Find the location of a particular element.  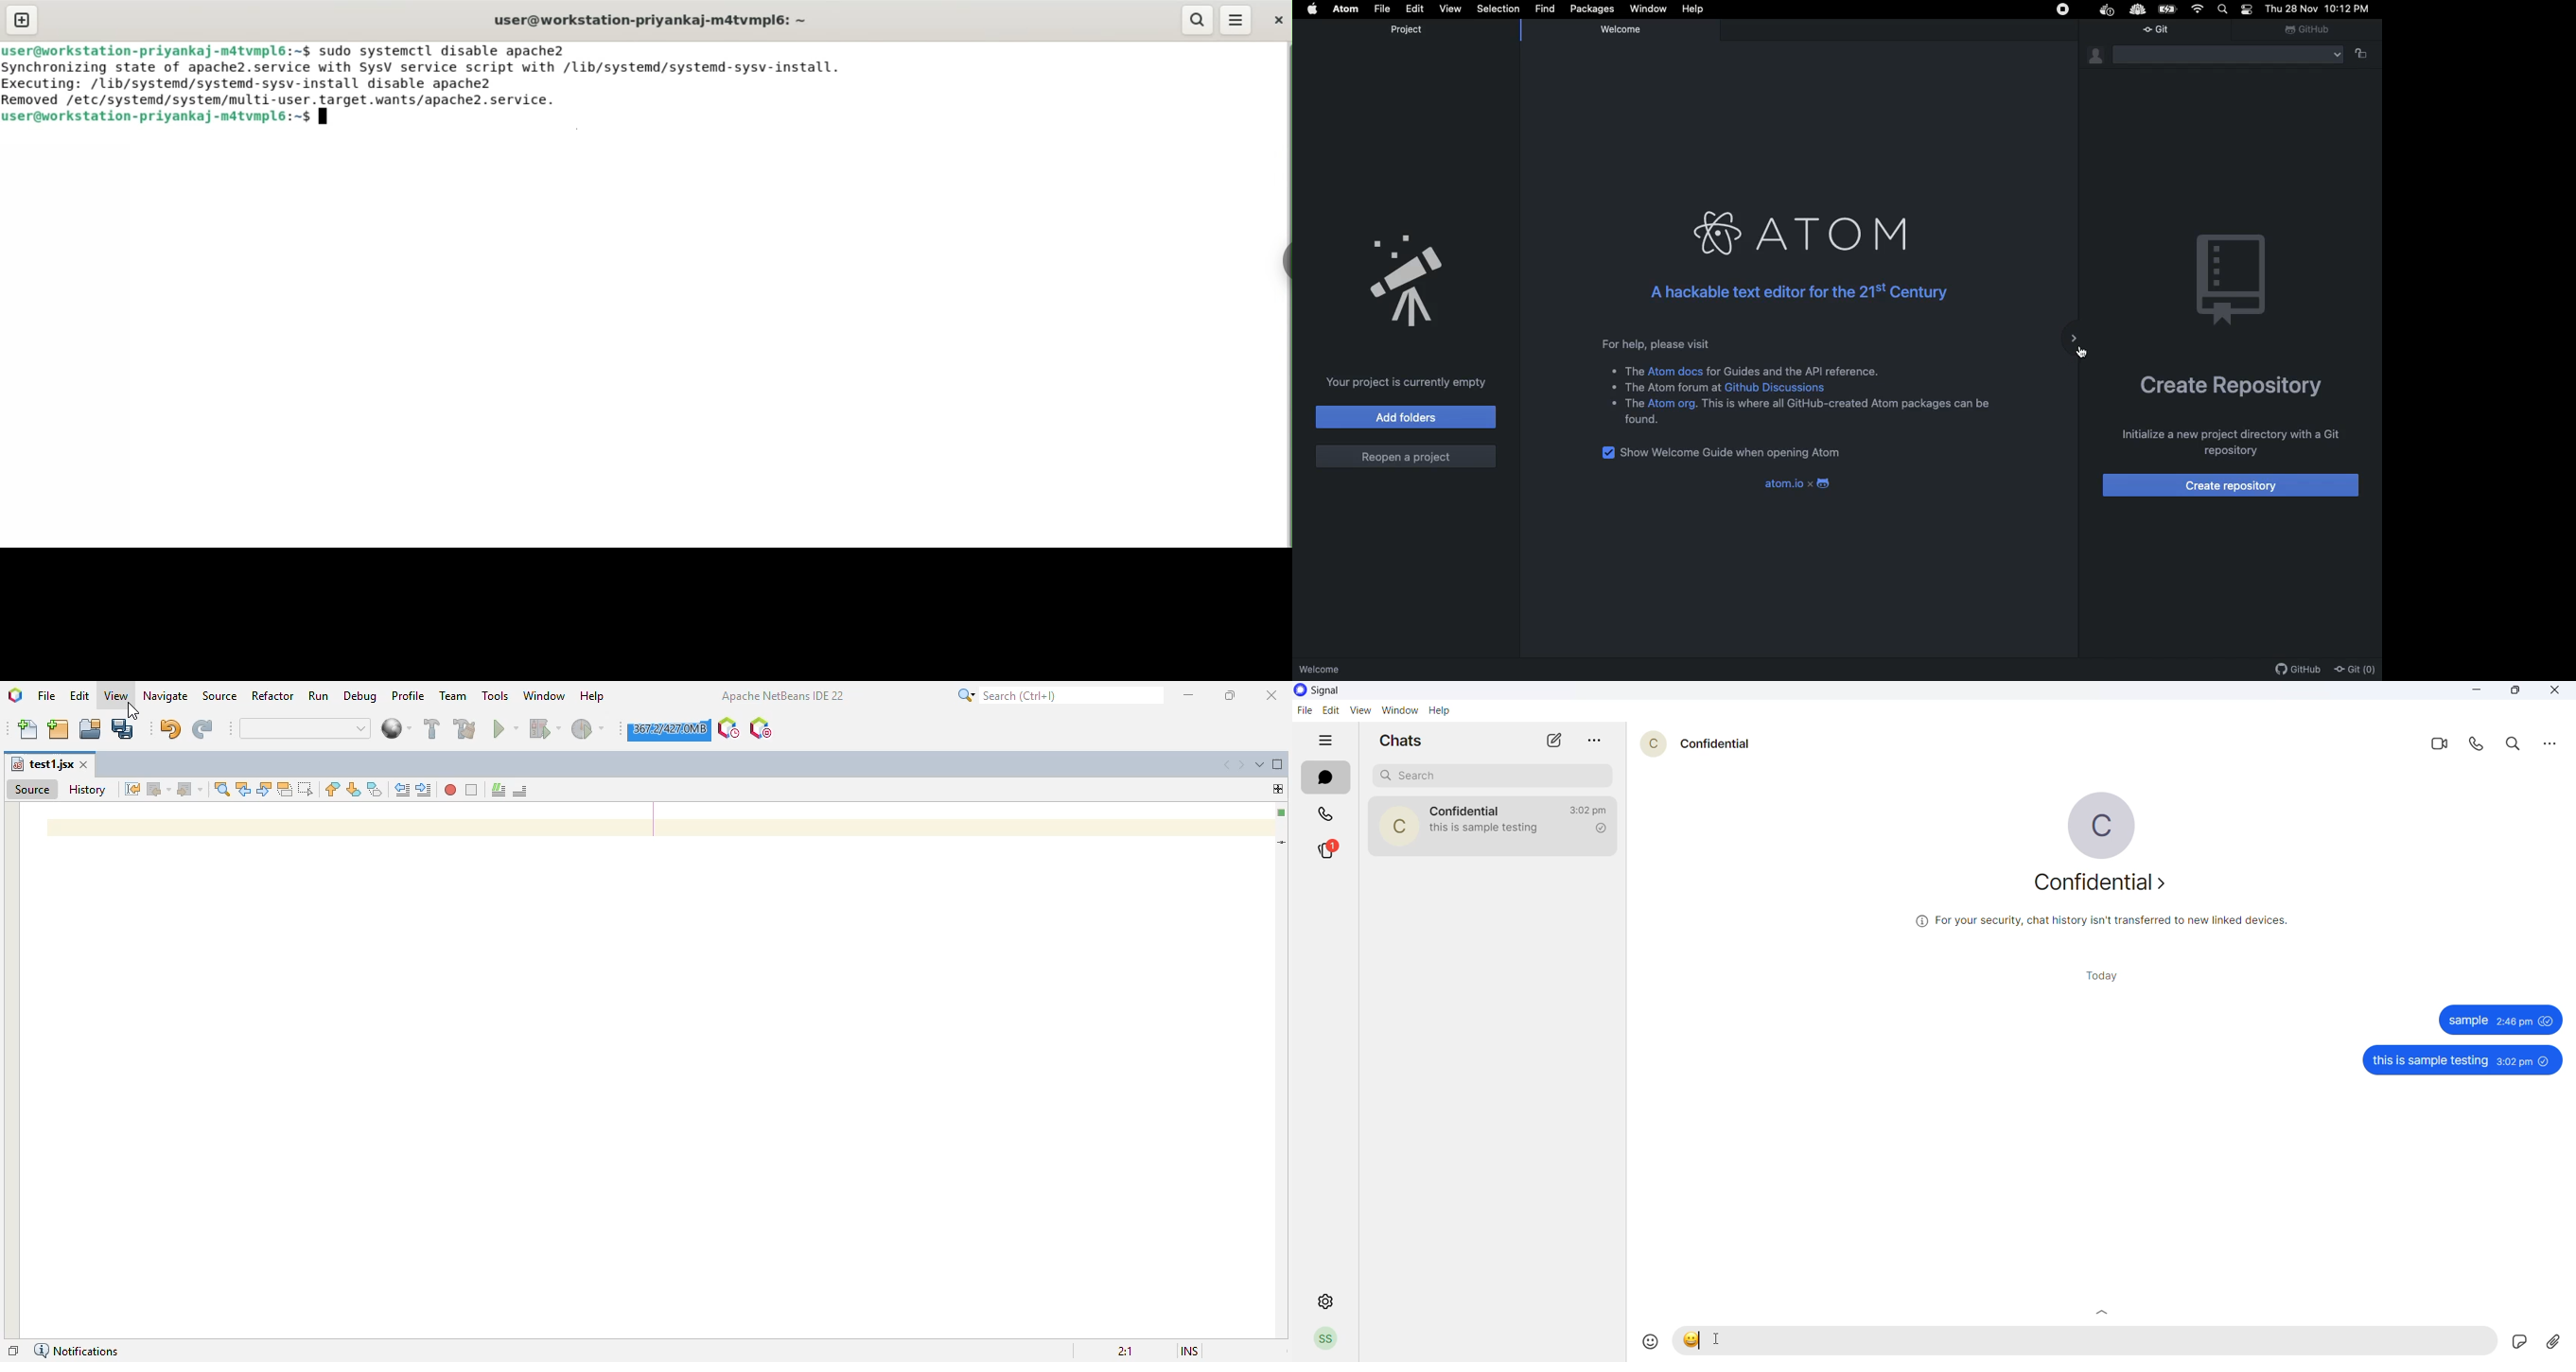

logo is located at coordinates (14, 695).